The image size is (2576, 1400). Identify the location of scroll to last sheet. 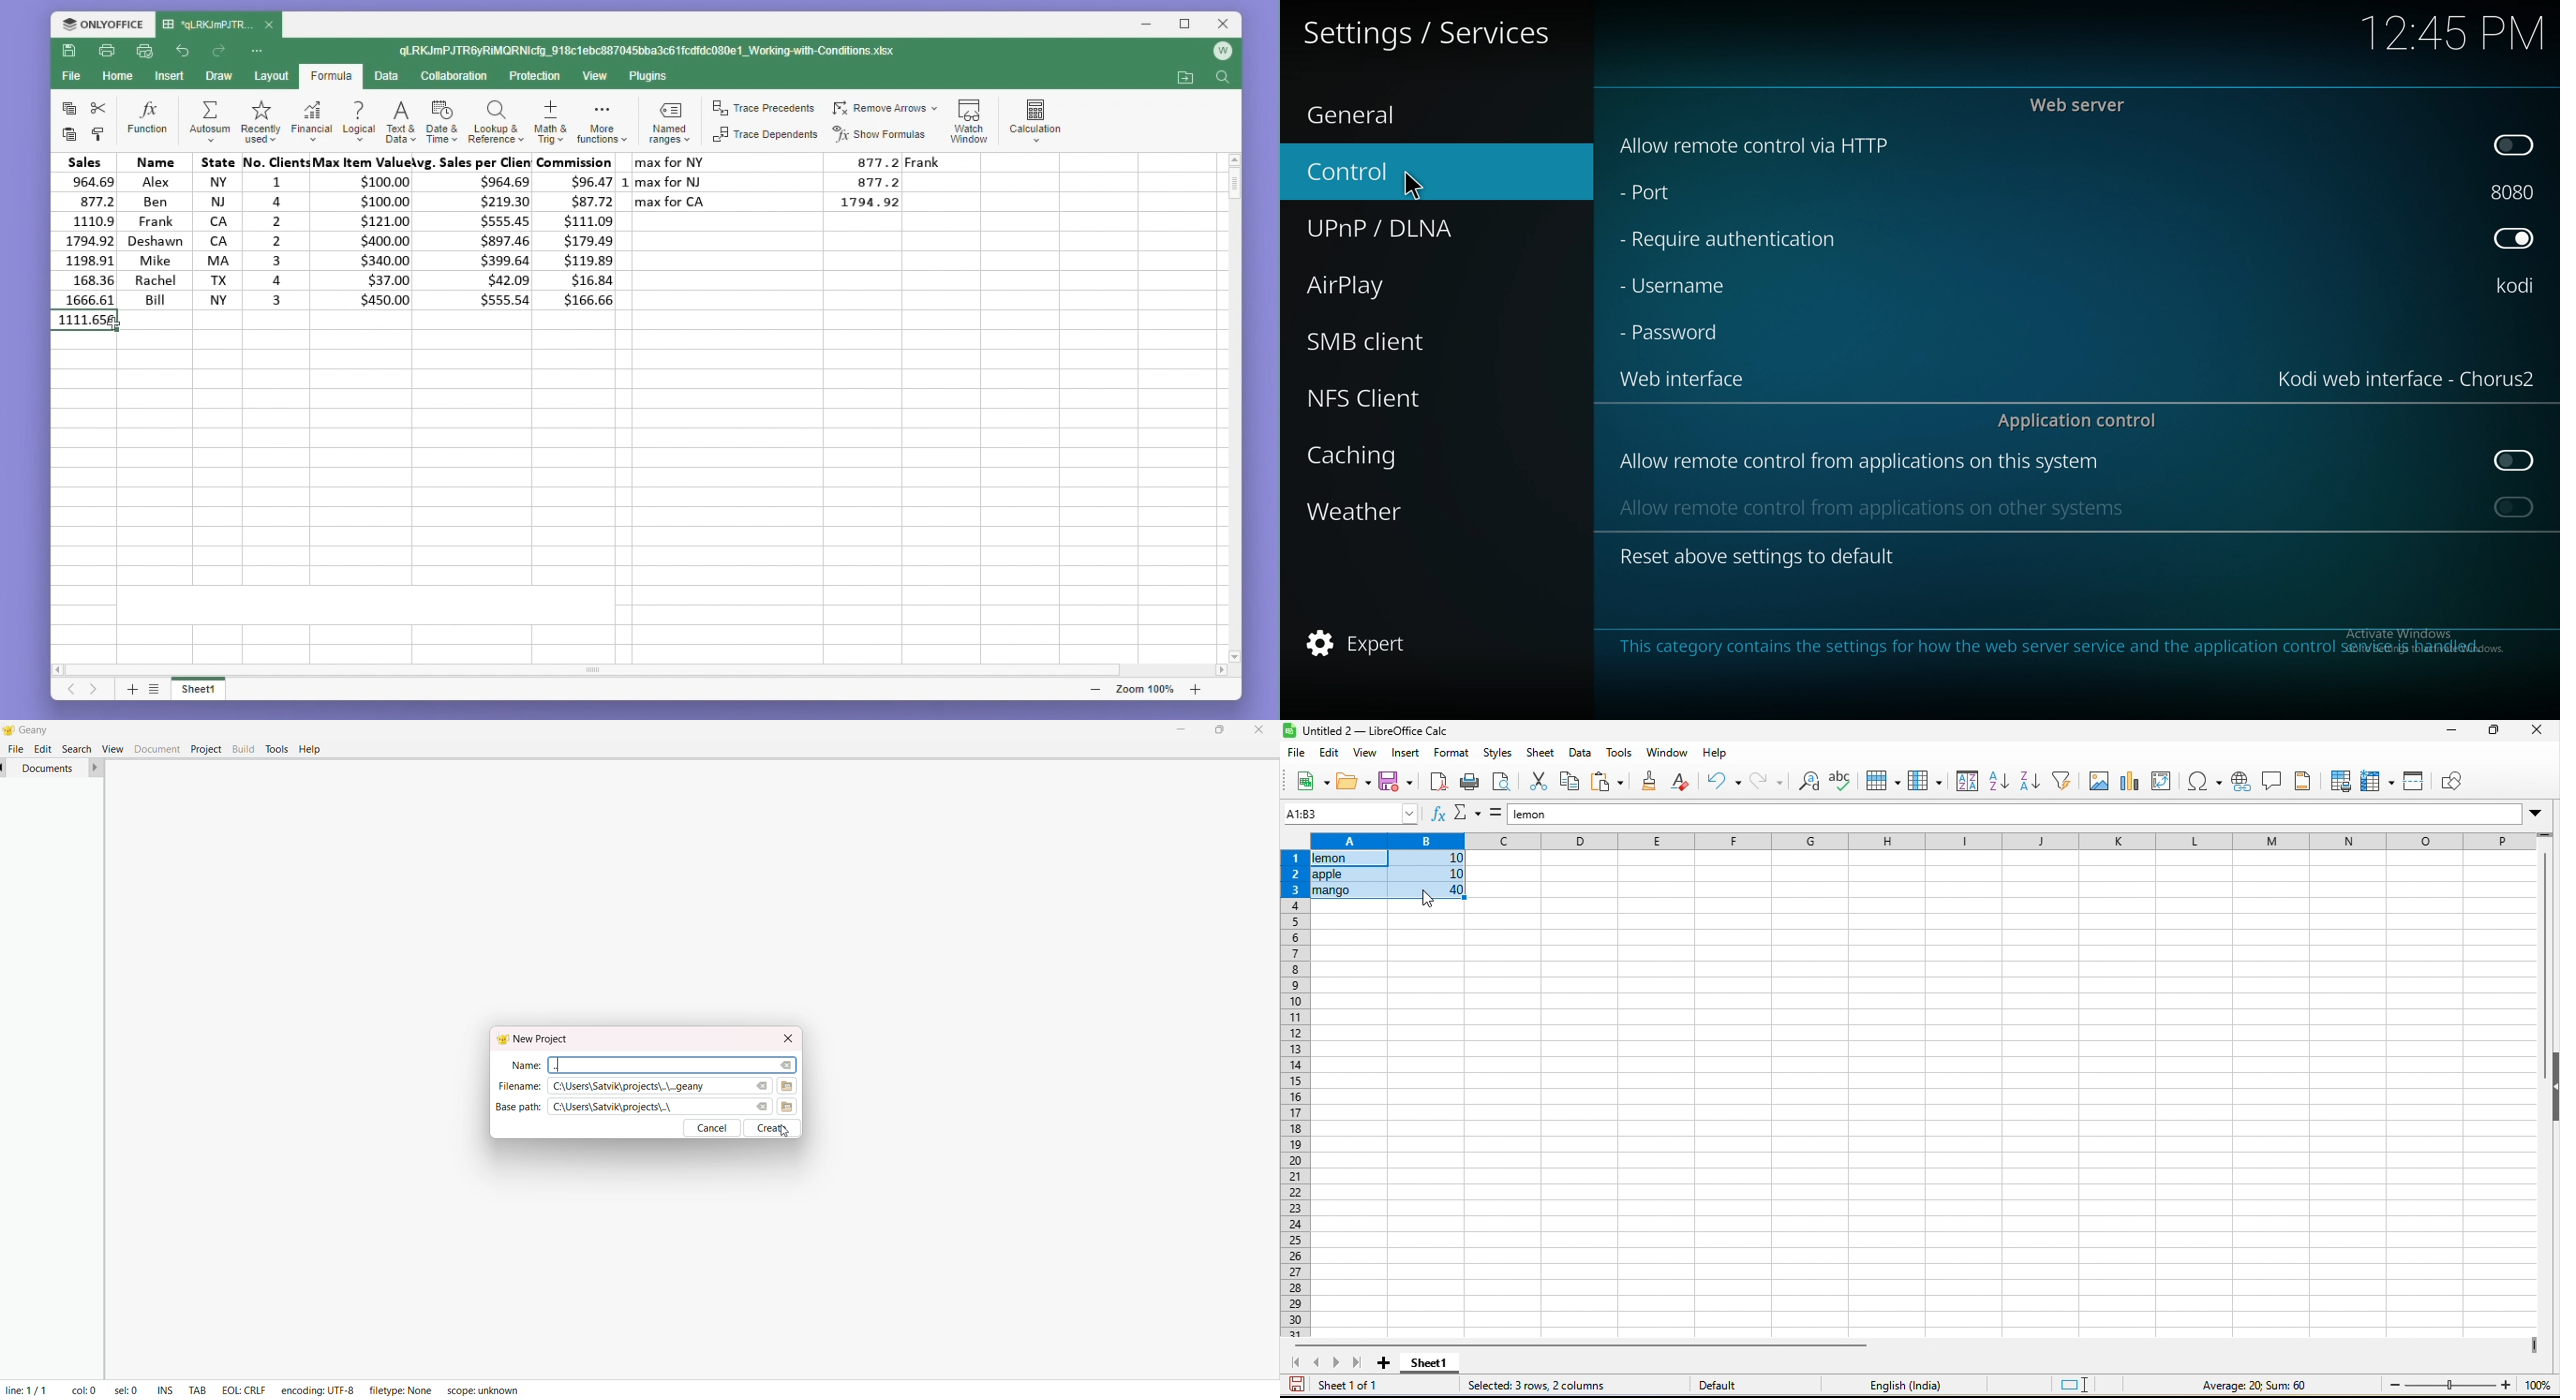
(1356, 1365).